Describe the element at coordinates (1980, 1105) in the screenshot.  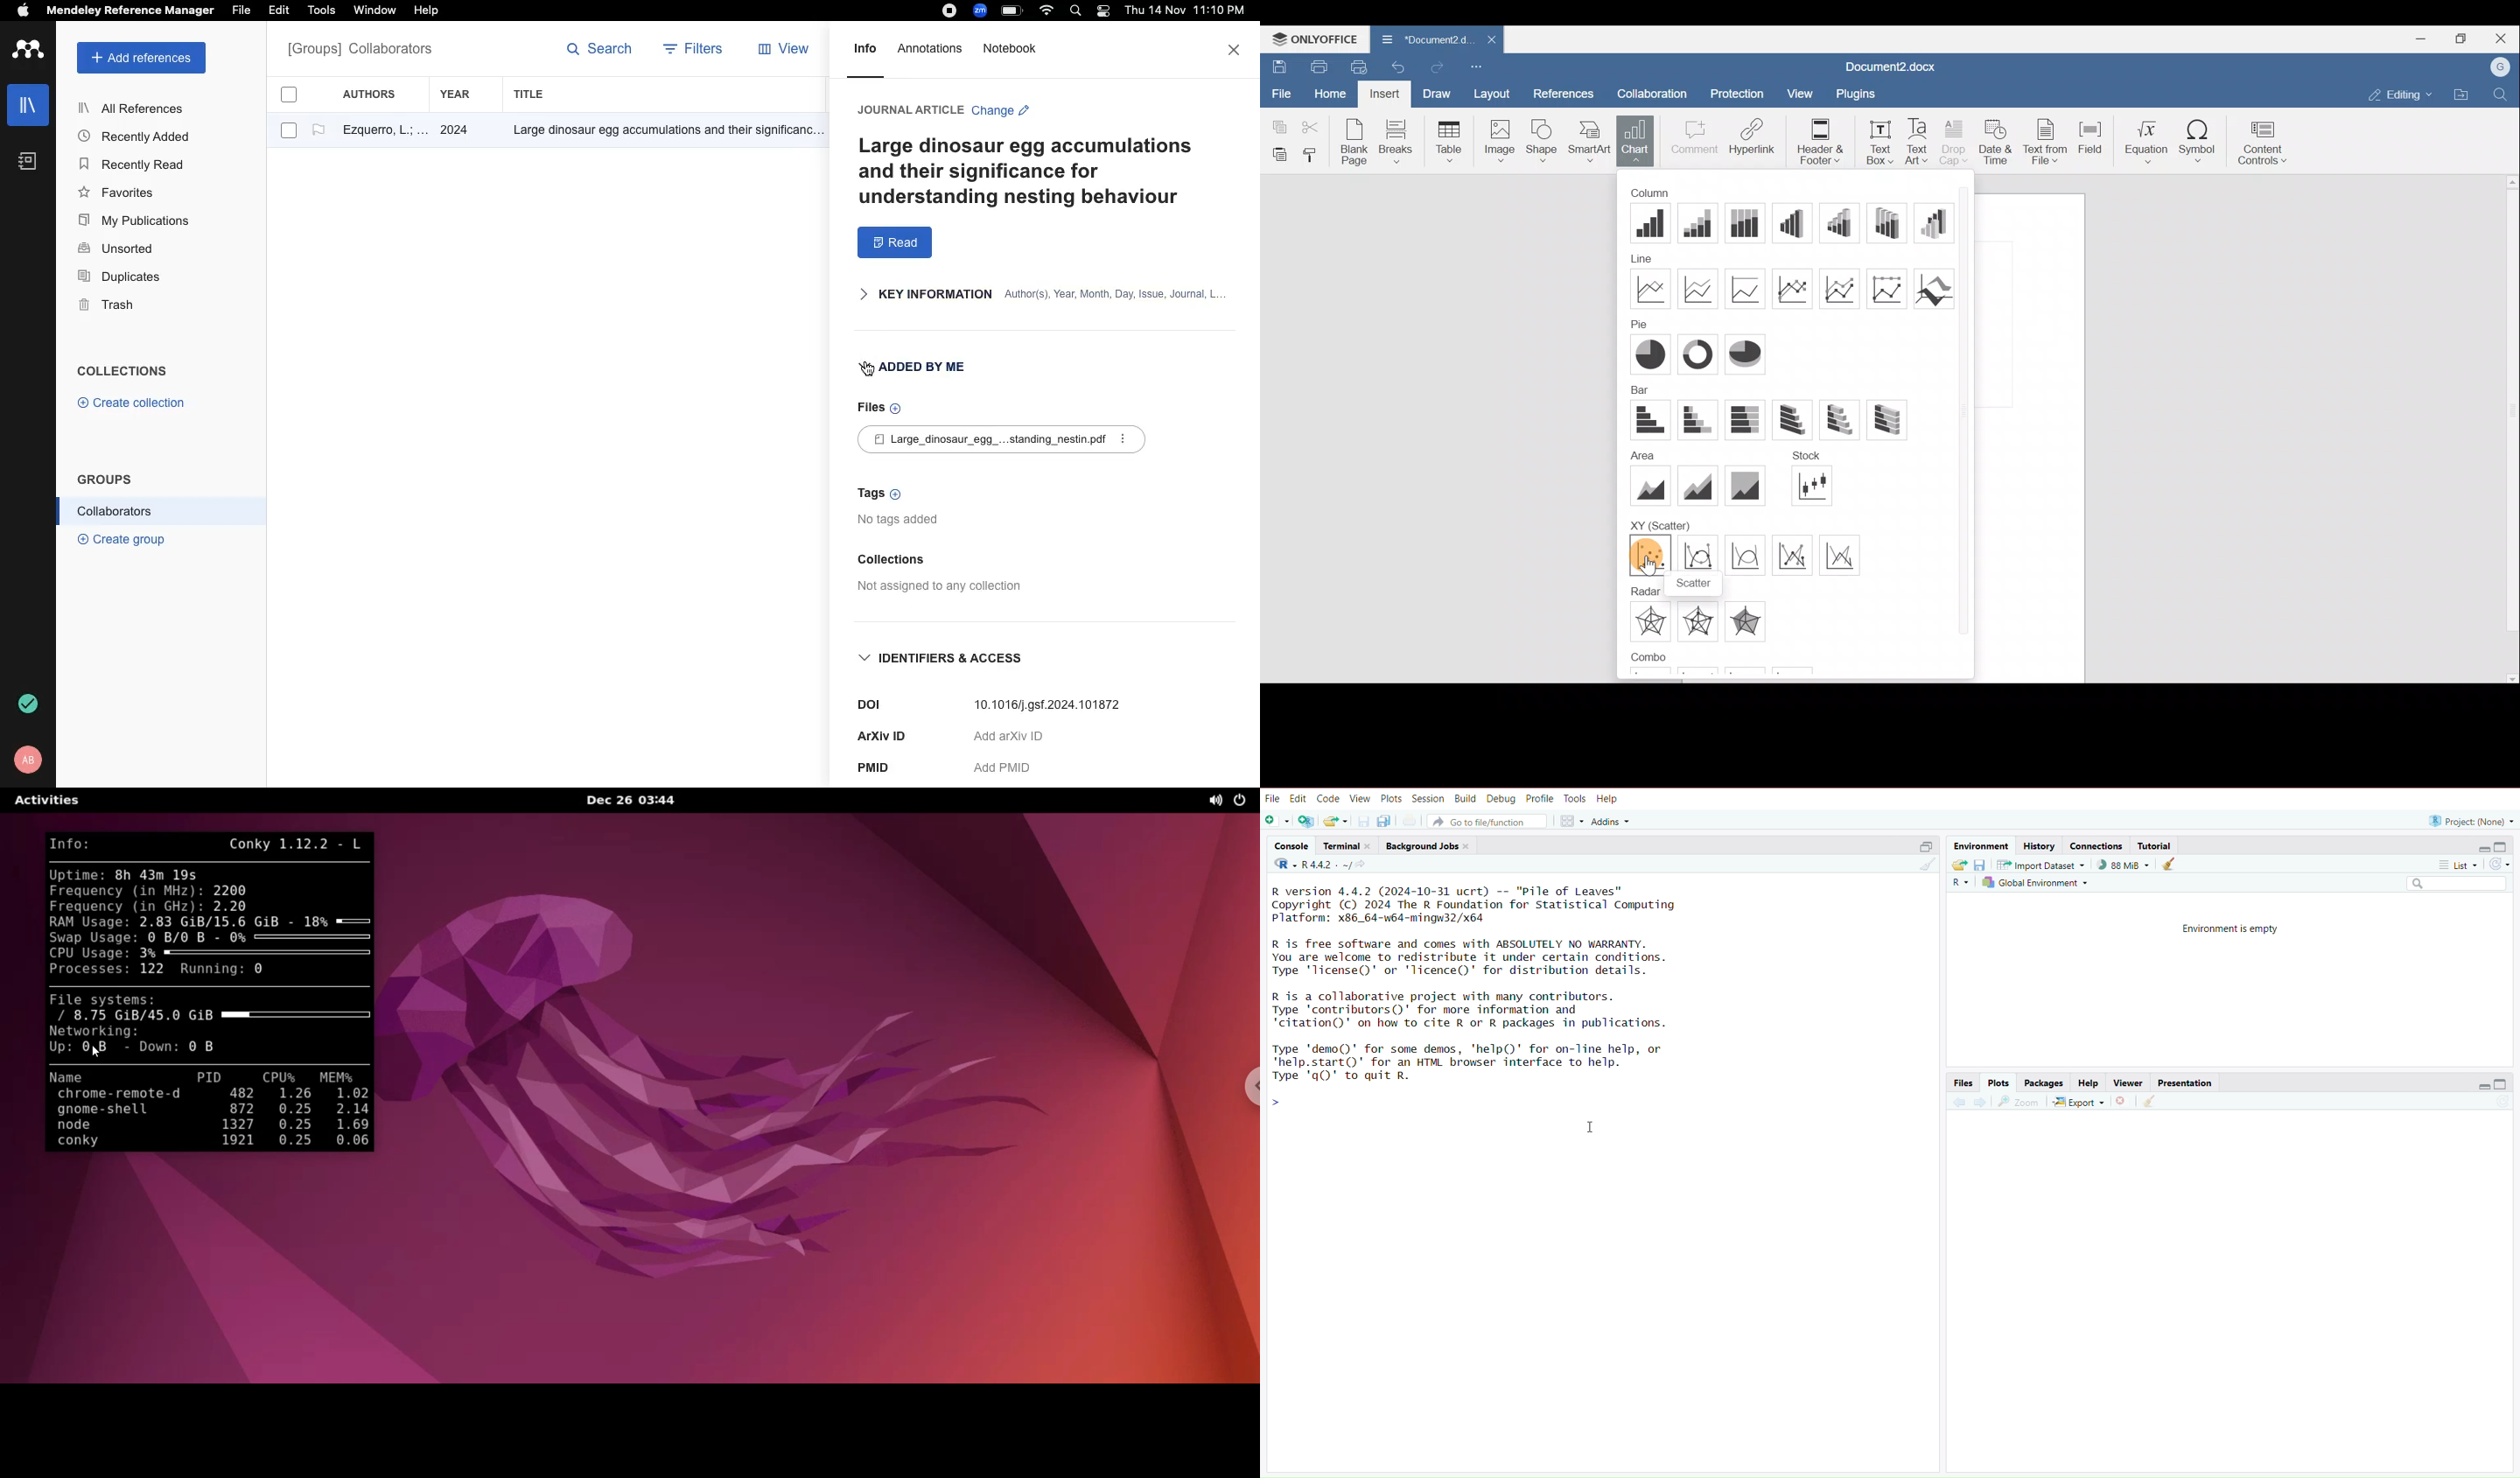
I see `forward` at that location.